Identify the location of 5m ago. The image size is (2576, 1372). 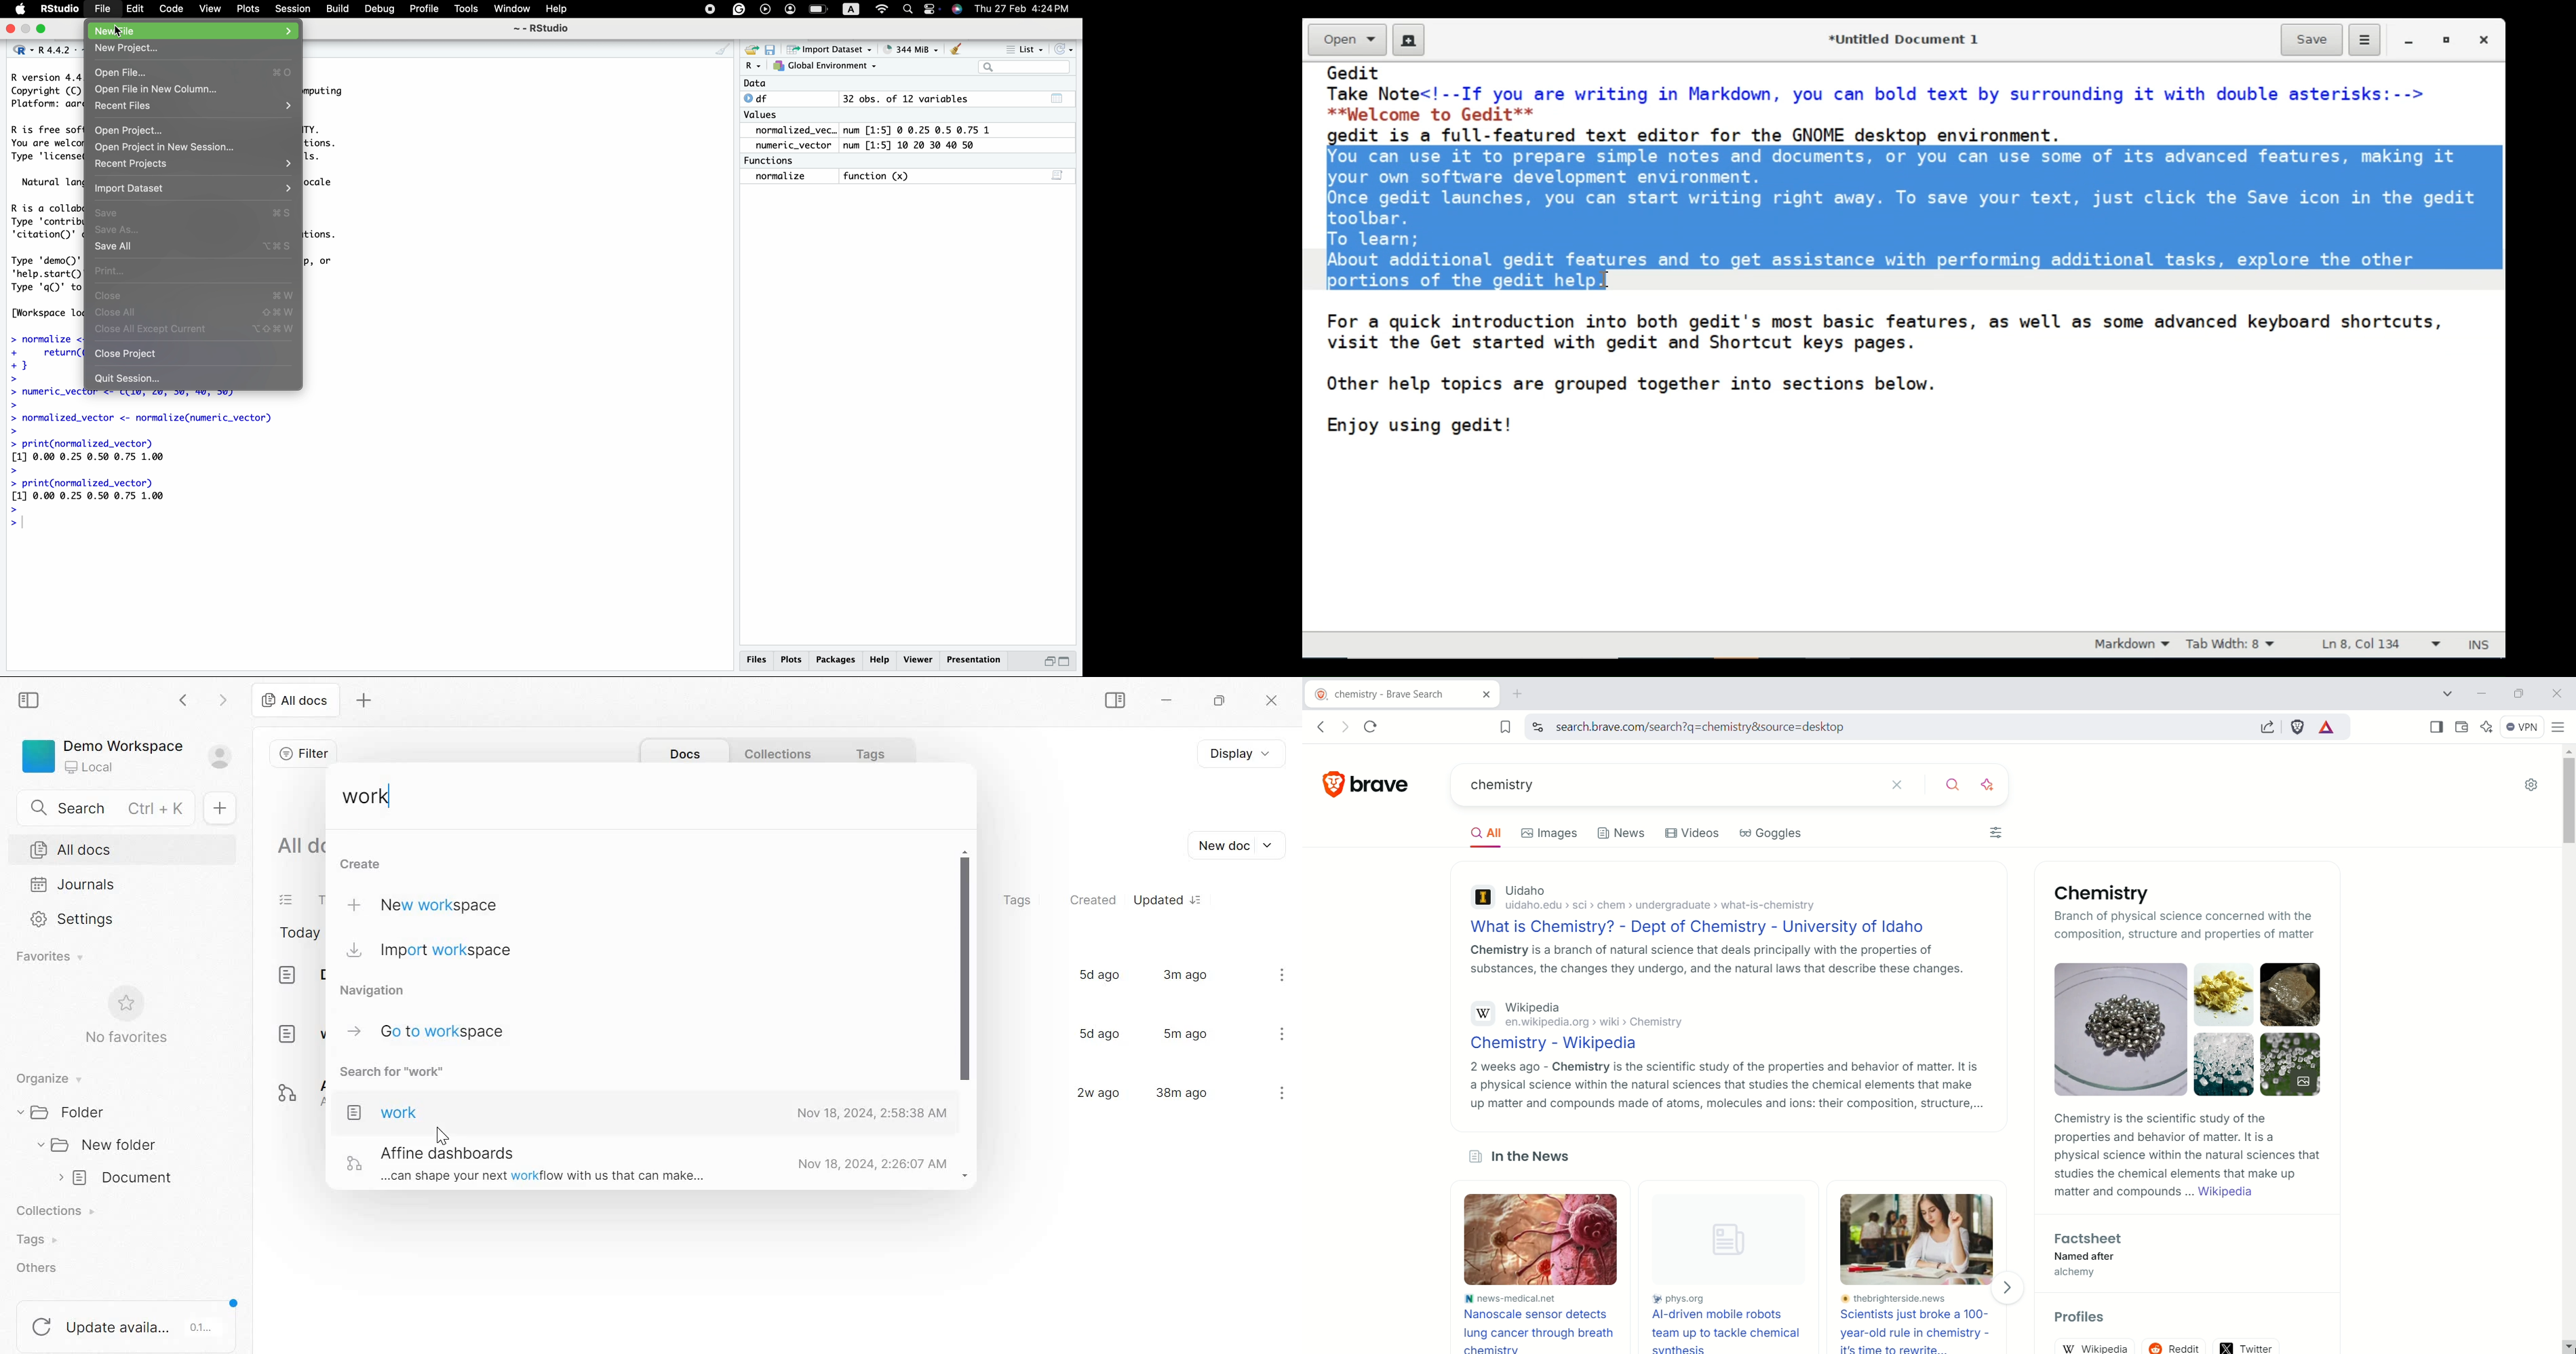
(1186, 1033).